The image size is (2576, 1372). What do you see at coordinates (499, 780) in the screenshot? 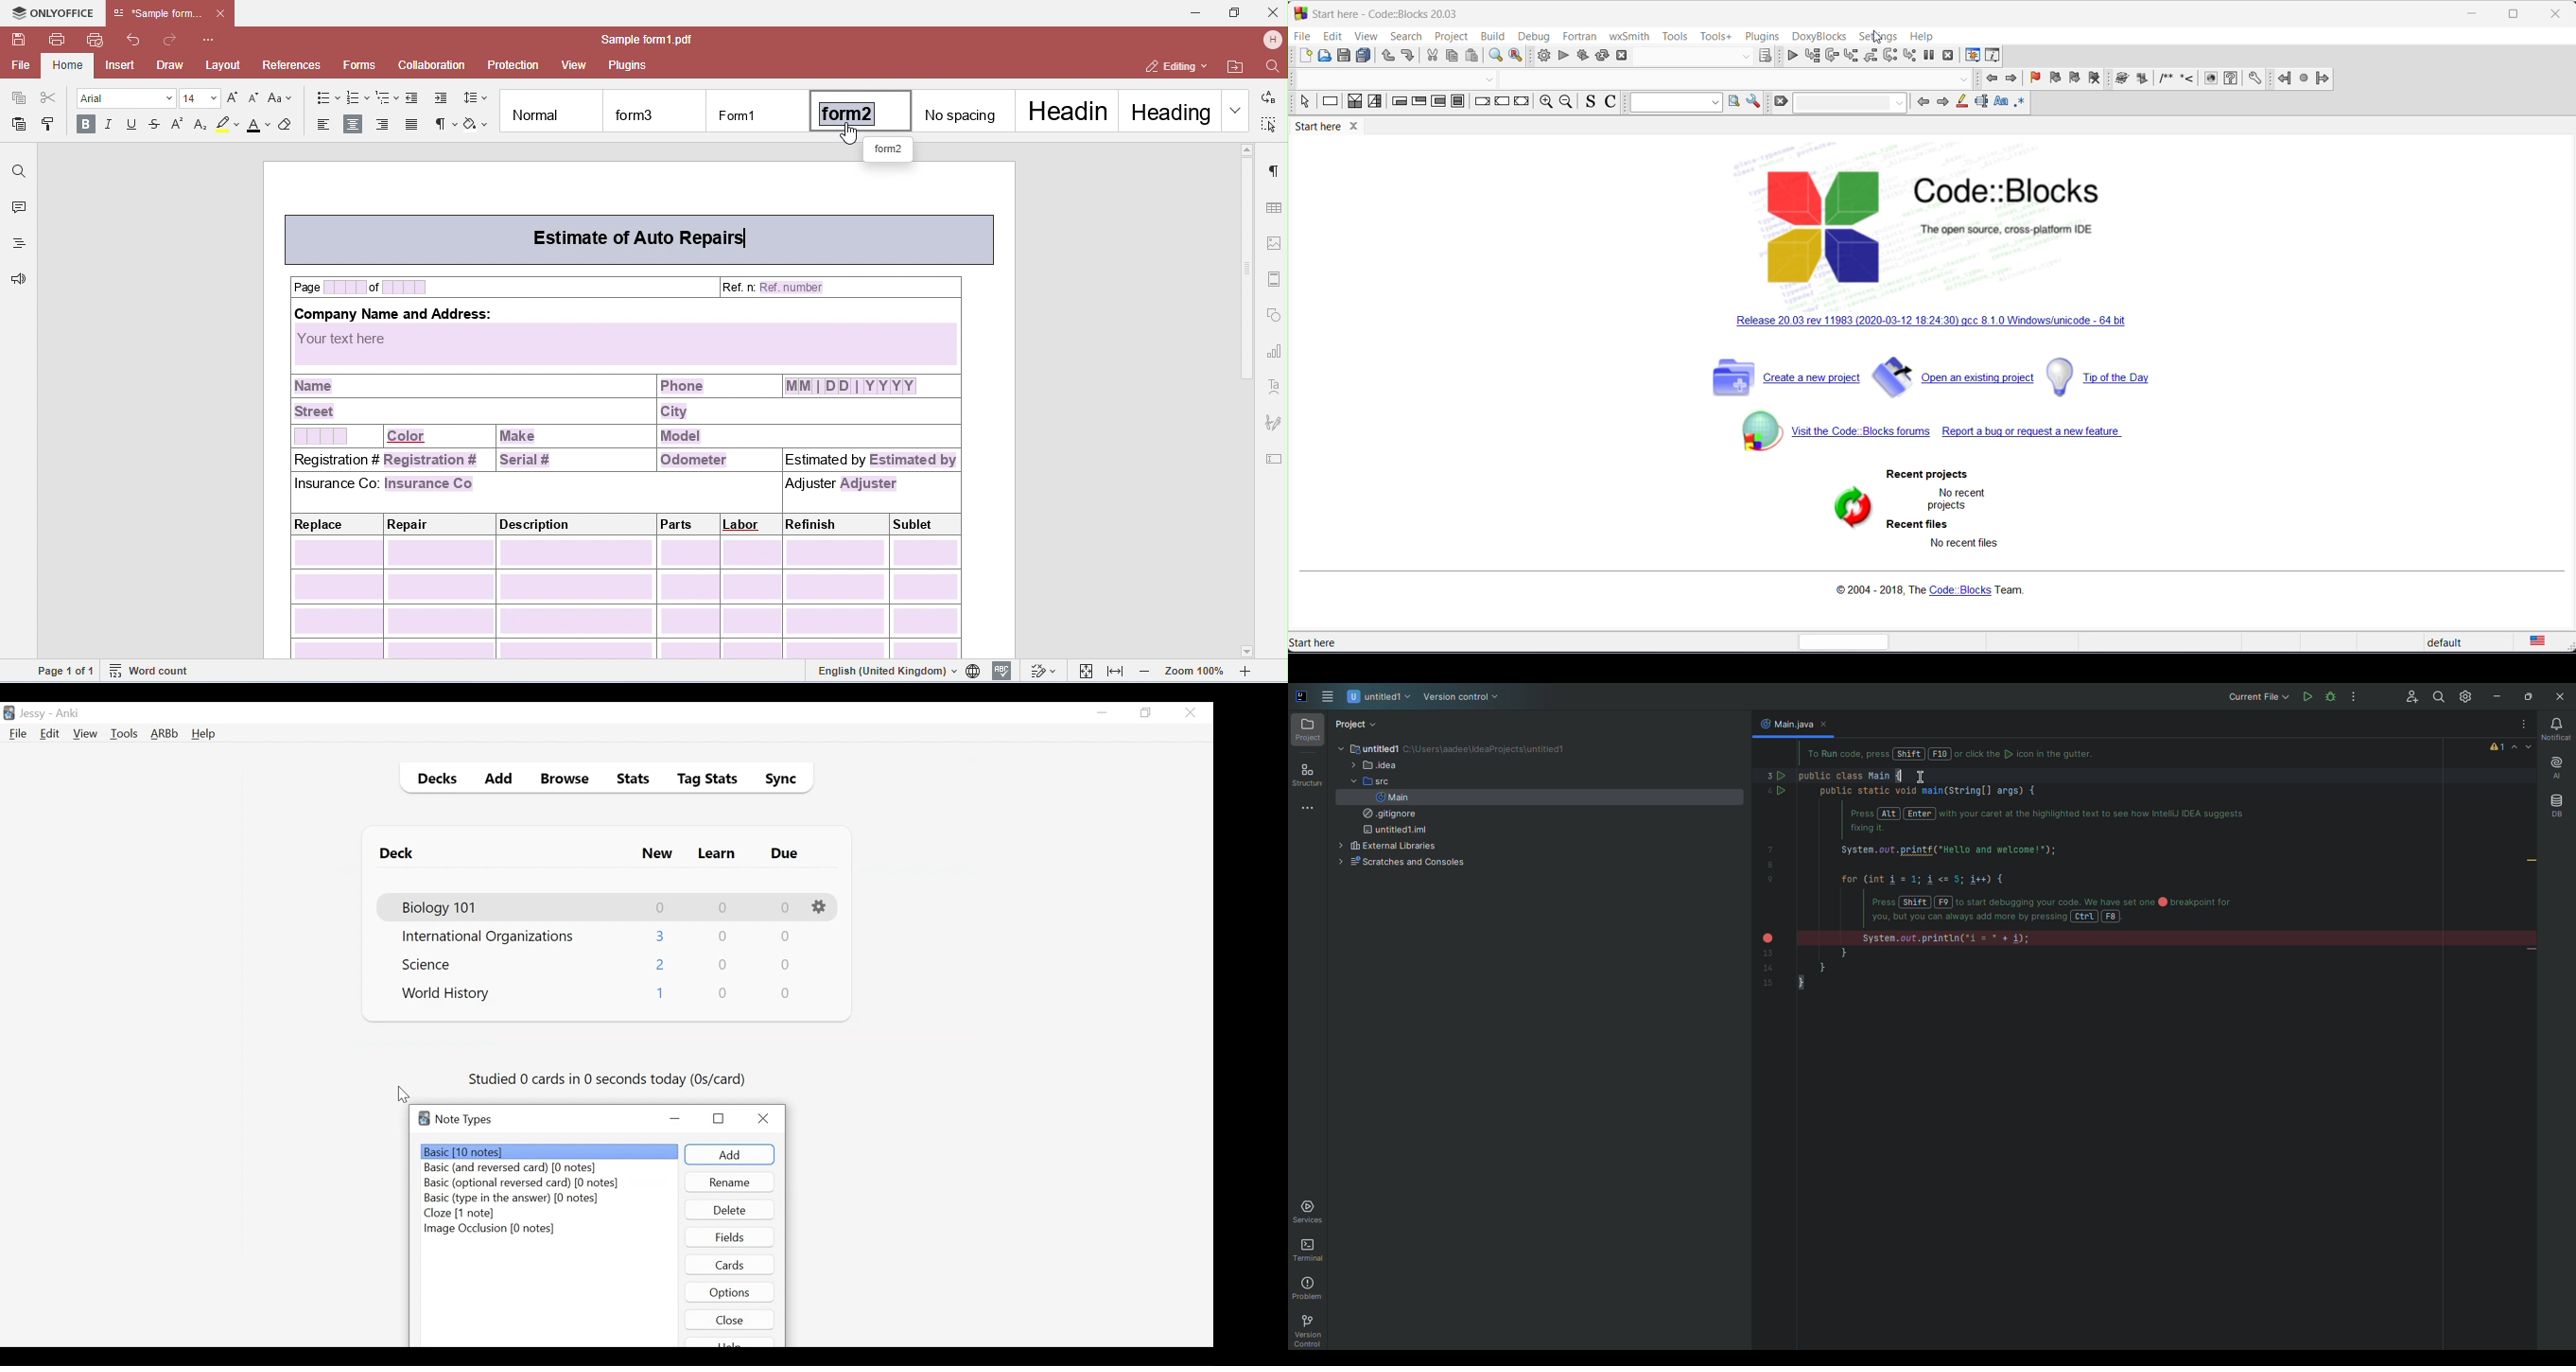
I see `Add` at bounding box center [499, 780].